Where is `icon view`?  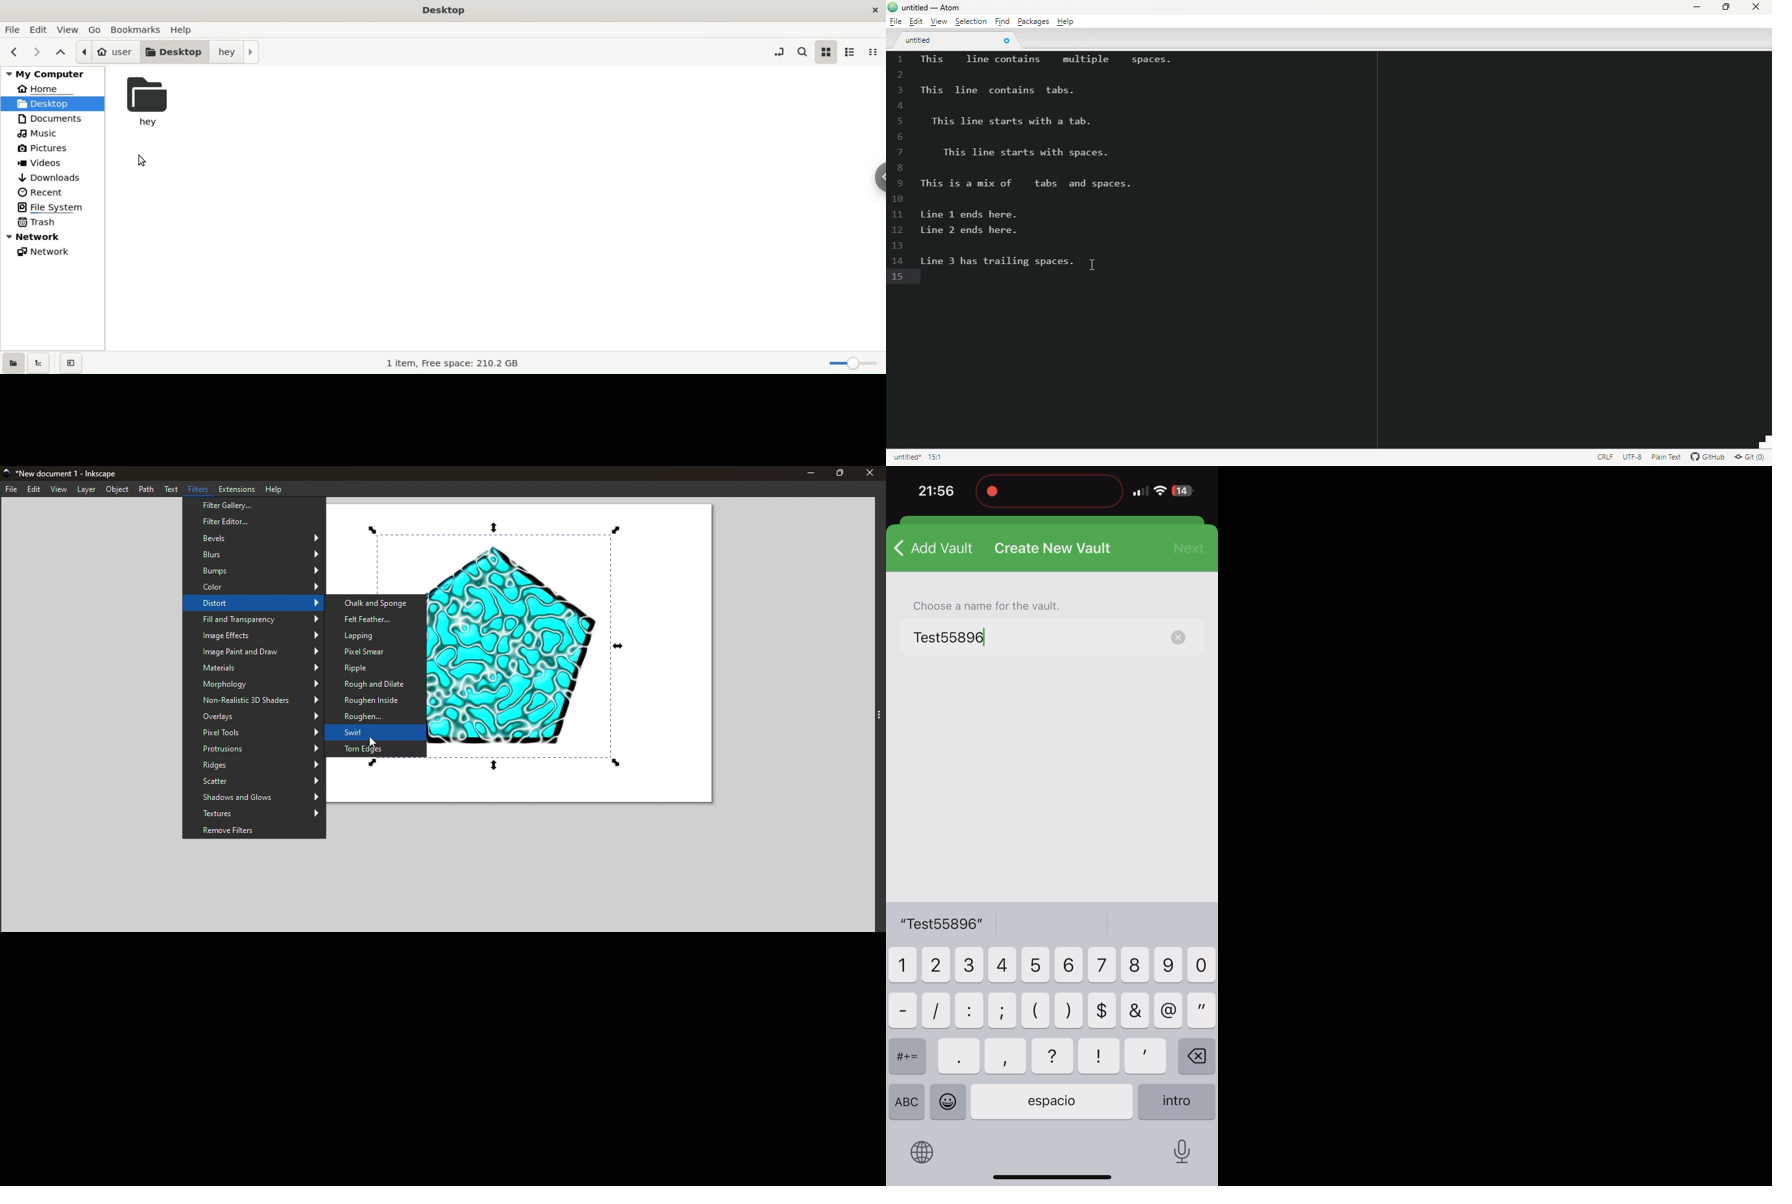
icon view is located at coordinates (827, 51).